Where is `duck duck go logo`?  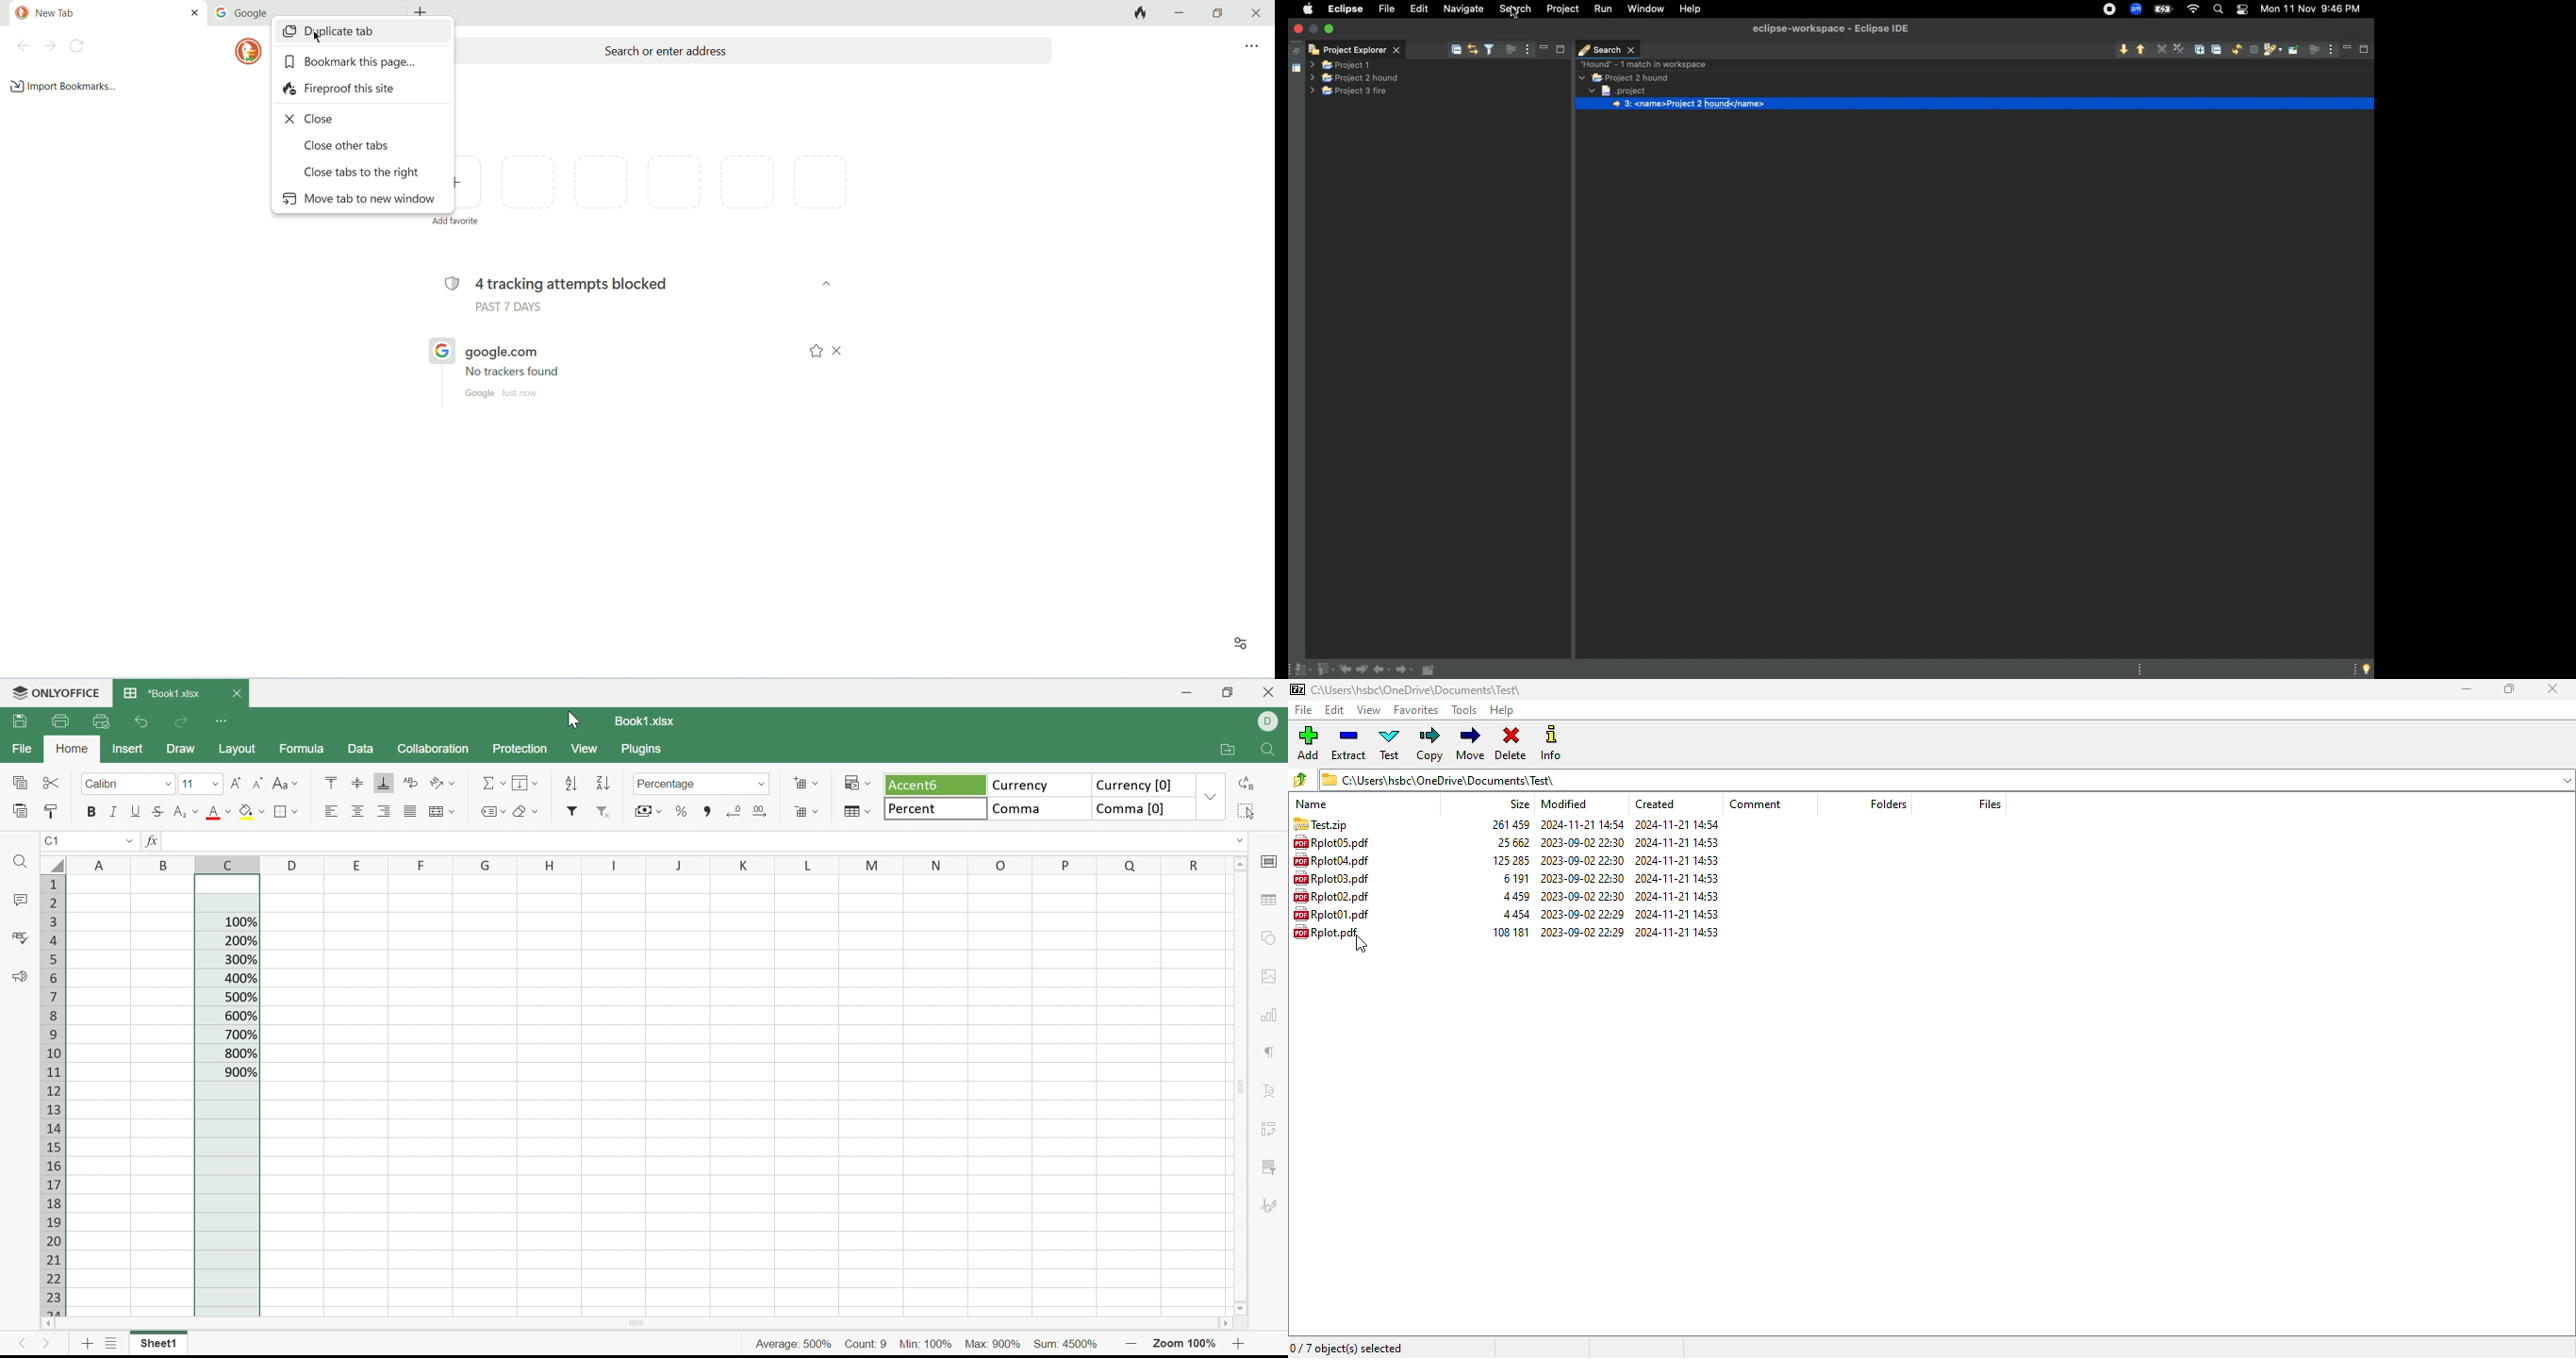
duck duck go logo is located at coordinates (248, 50).